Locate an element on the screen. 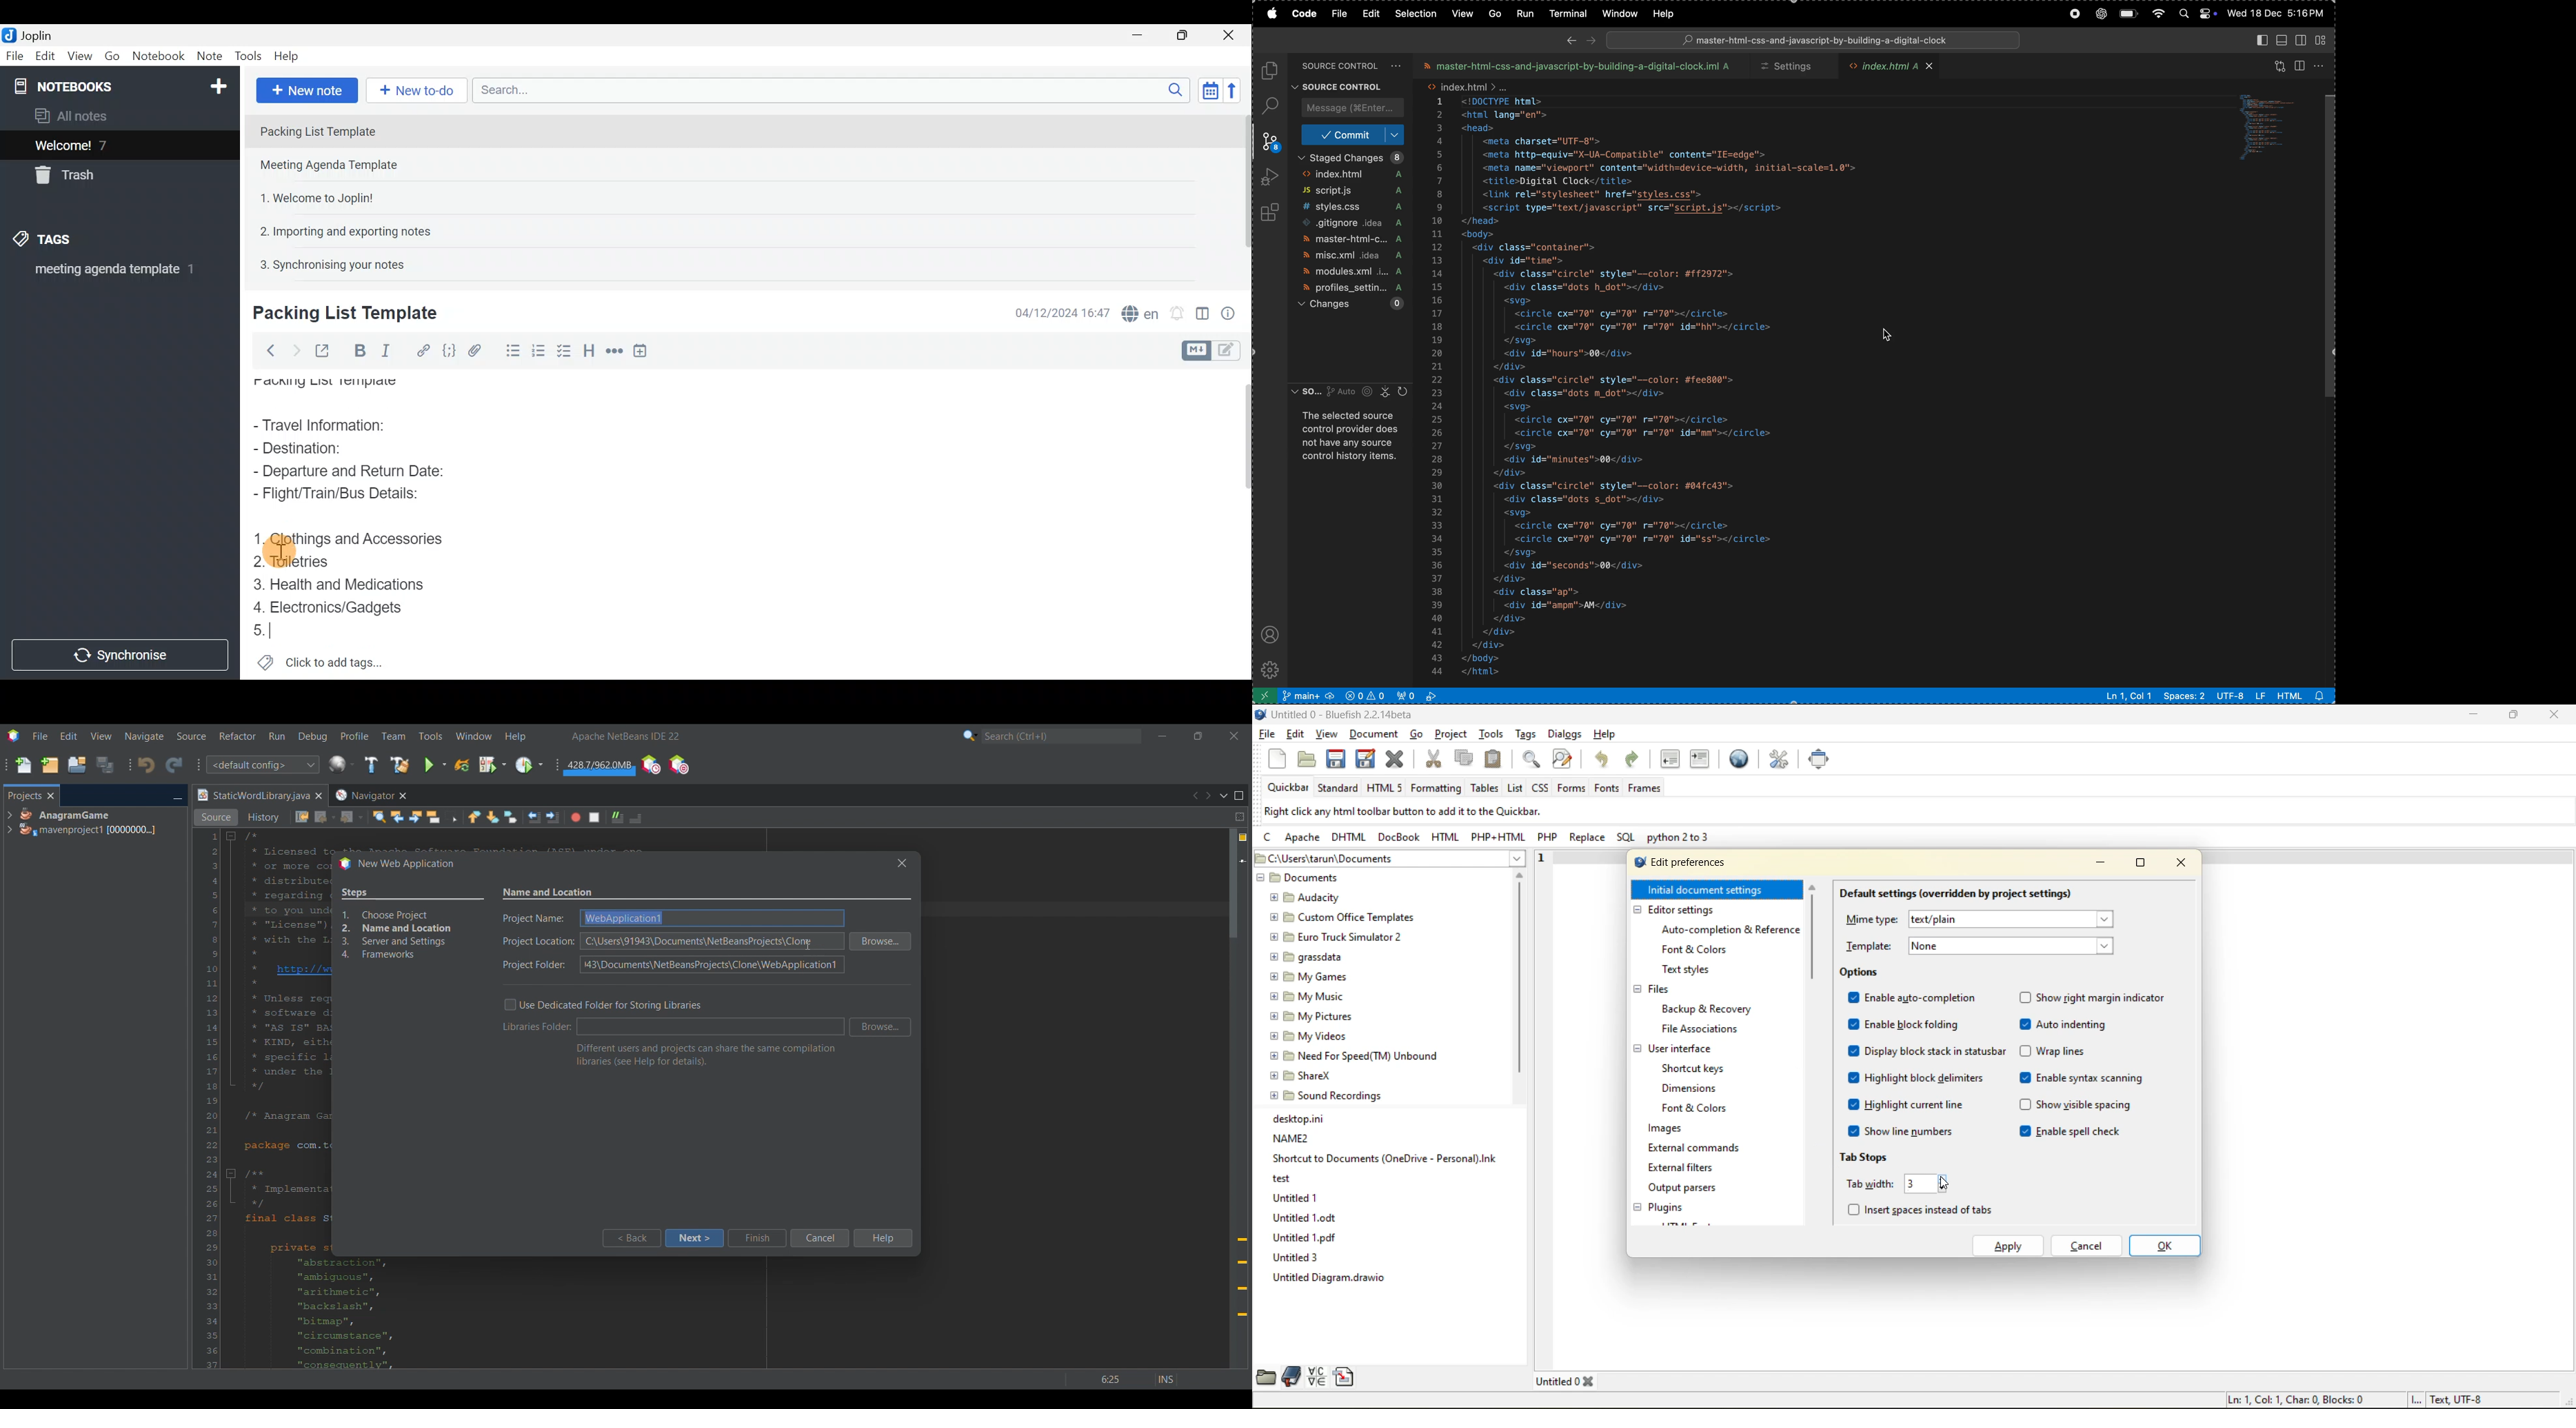  copy is located at coordinates (1464, 758).